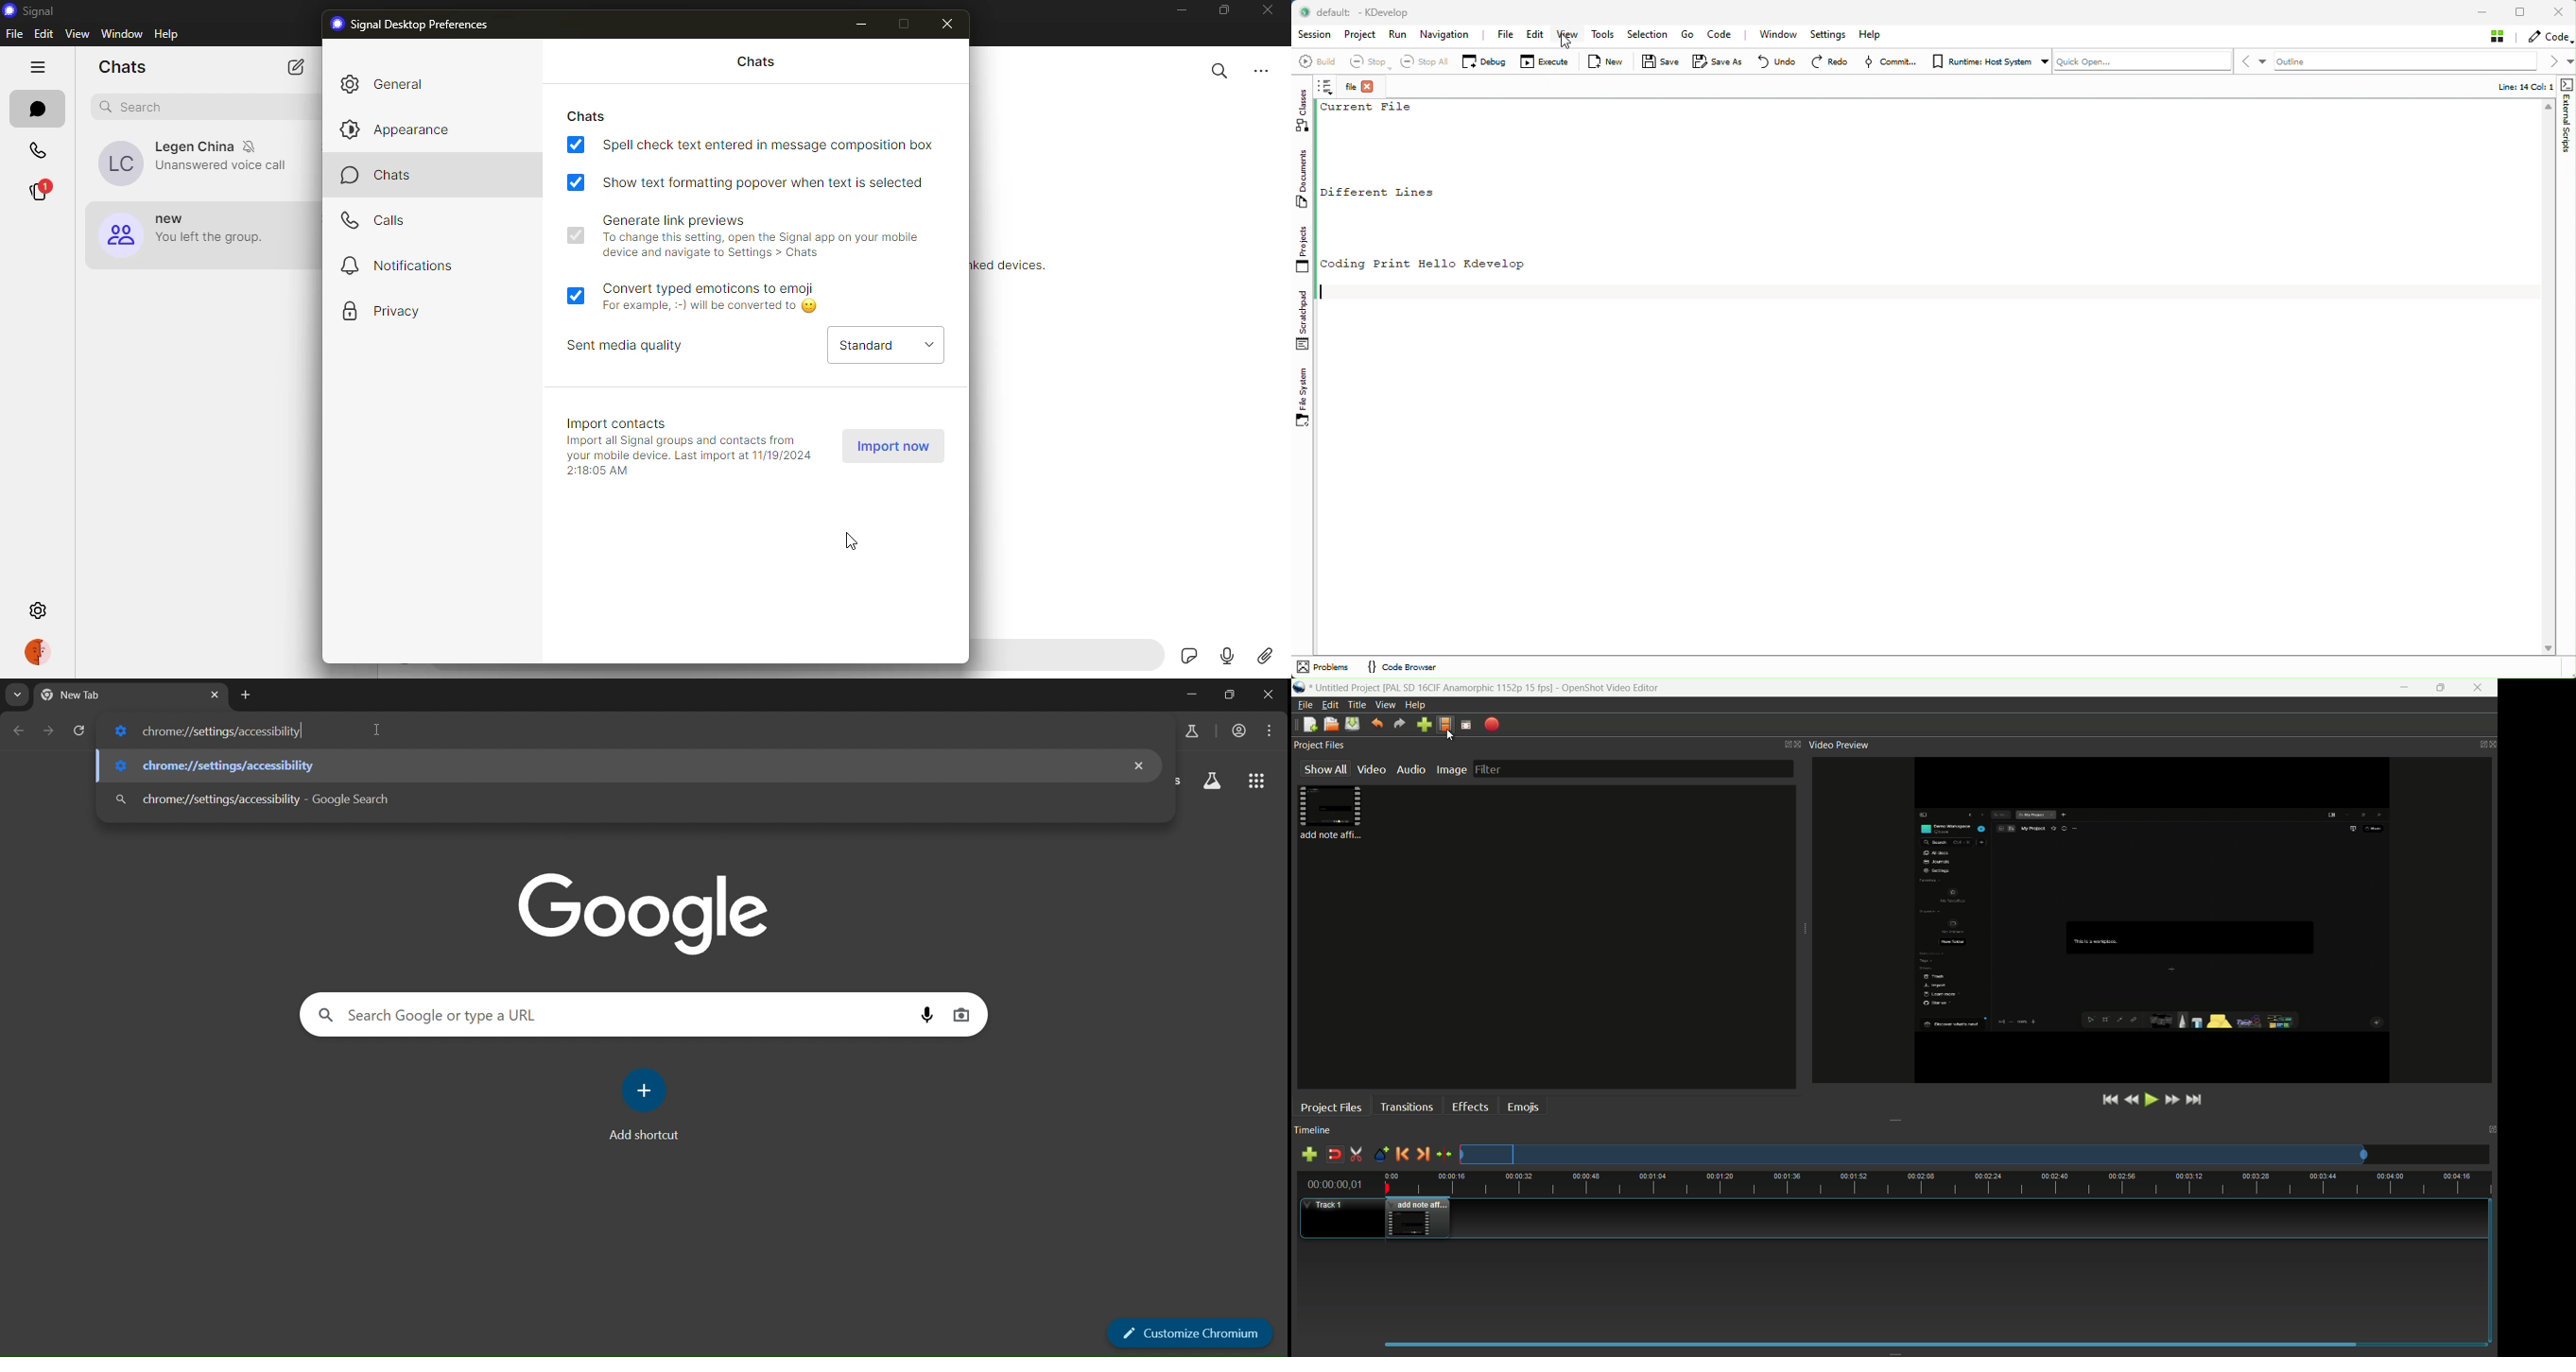 The width and height of the screenshot is (2576, 1372). I want to click on notifications, so click(405, 264).